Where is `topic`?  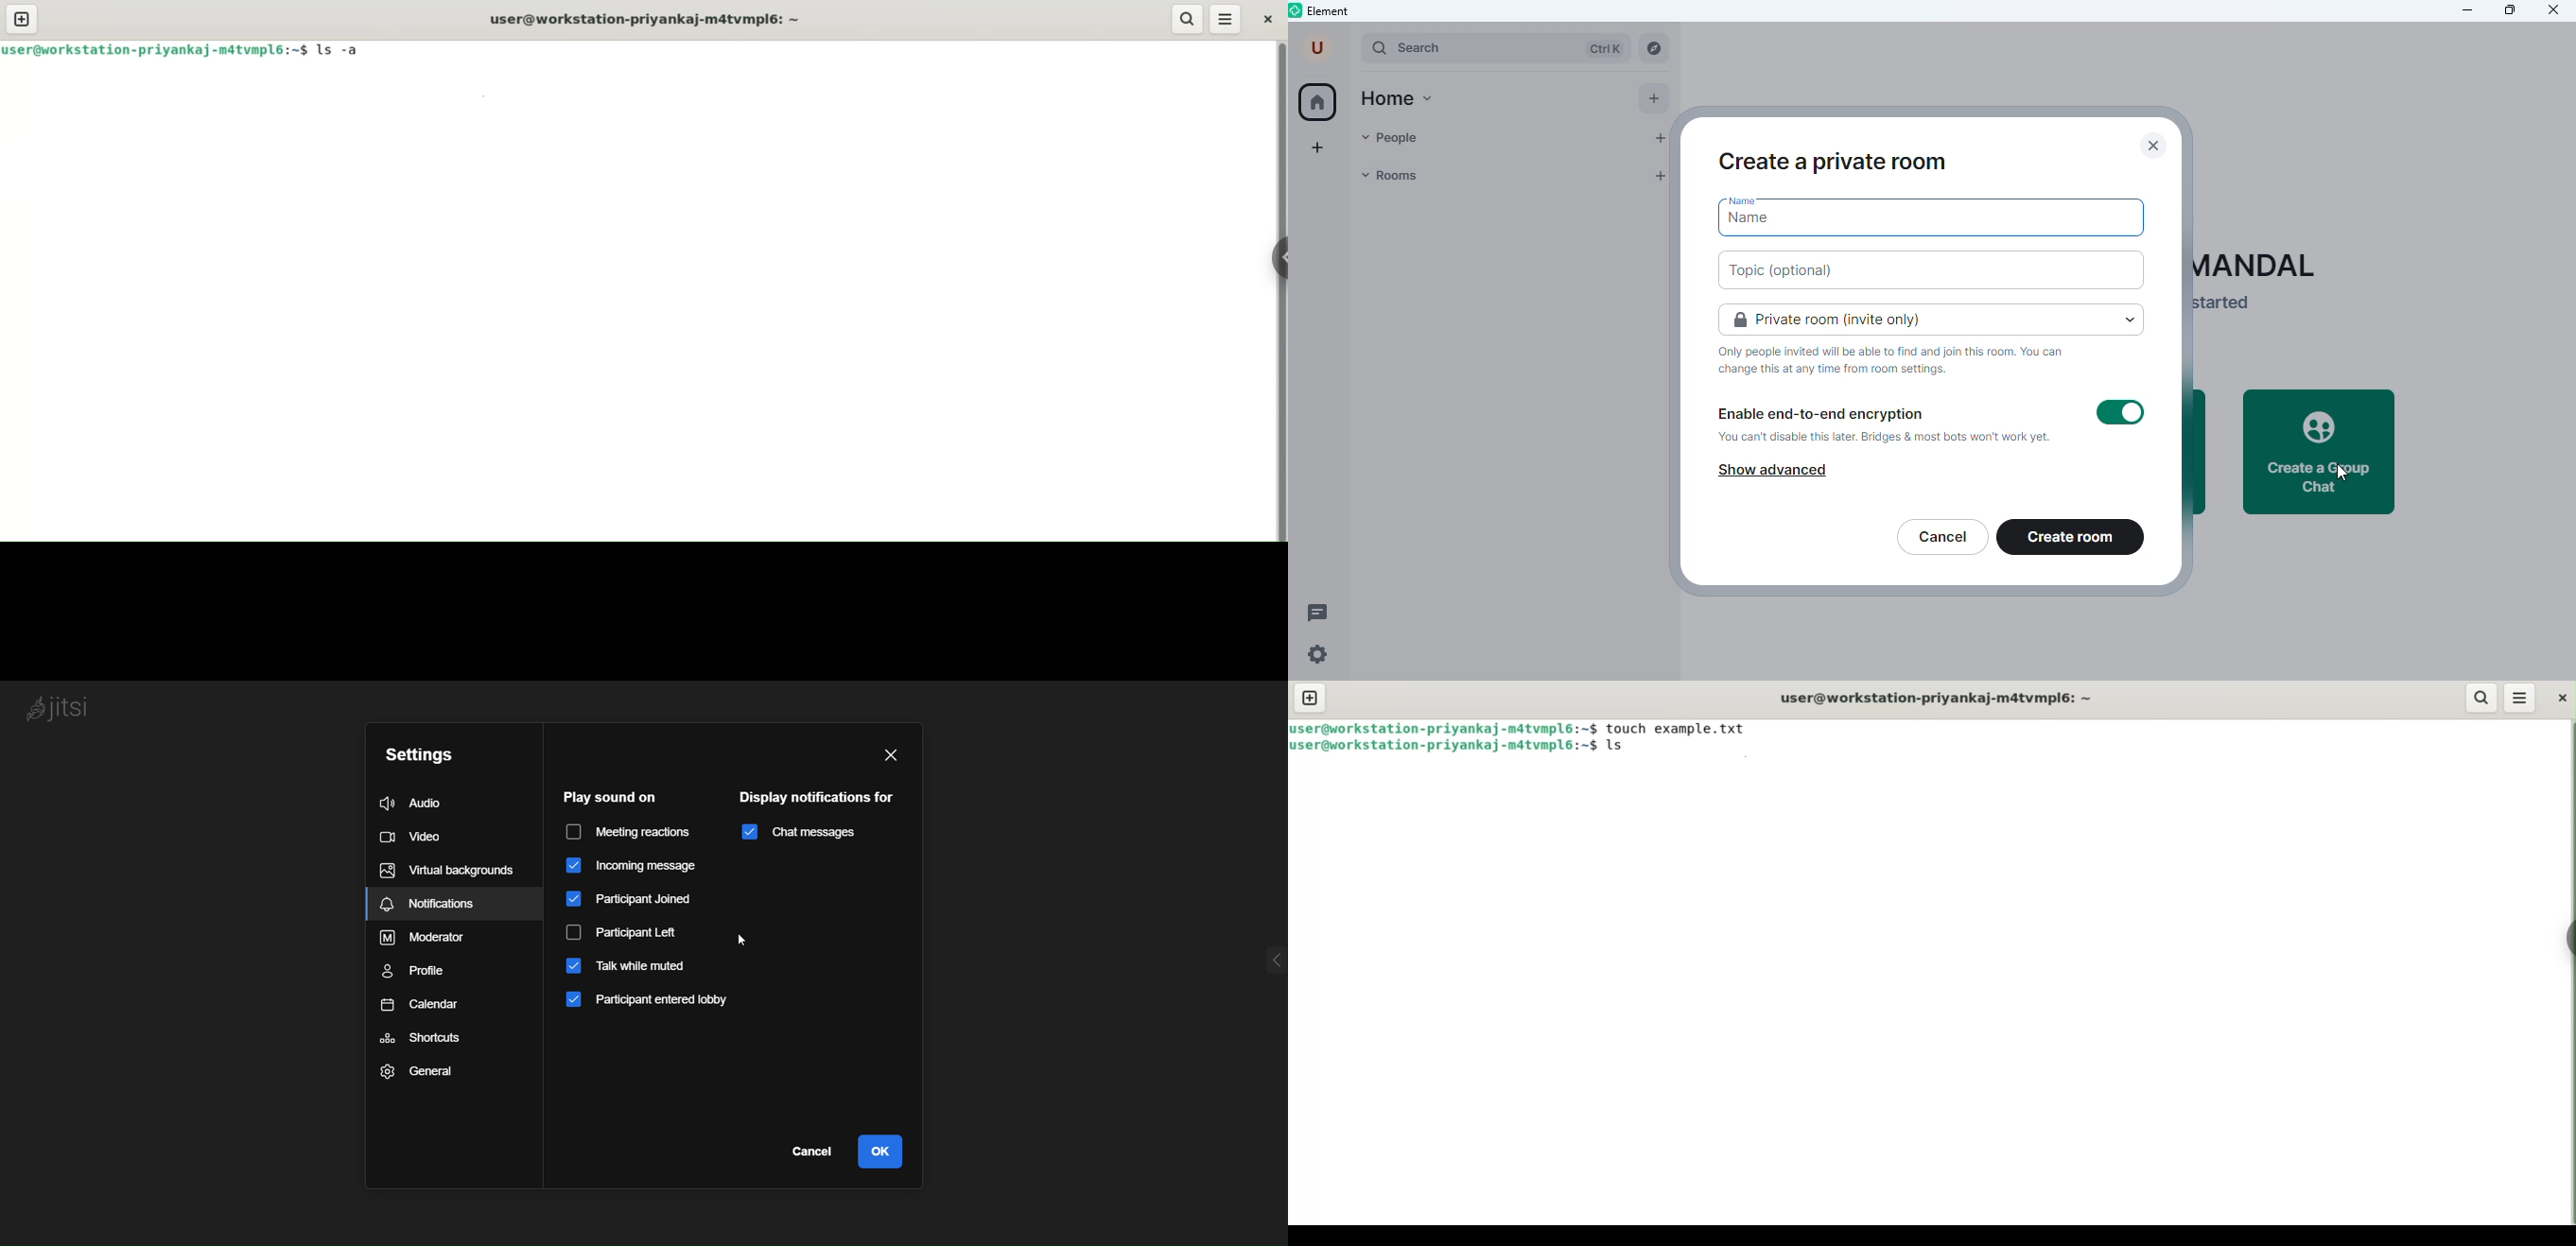 topic is located at coordinates (1934, 270).